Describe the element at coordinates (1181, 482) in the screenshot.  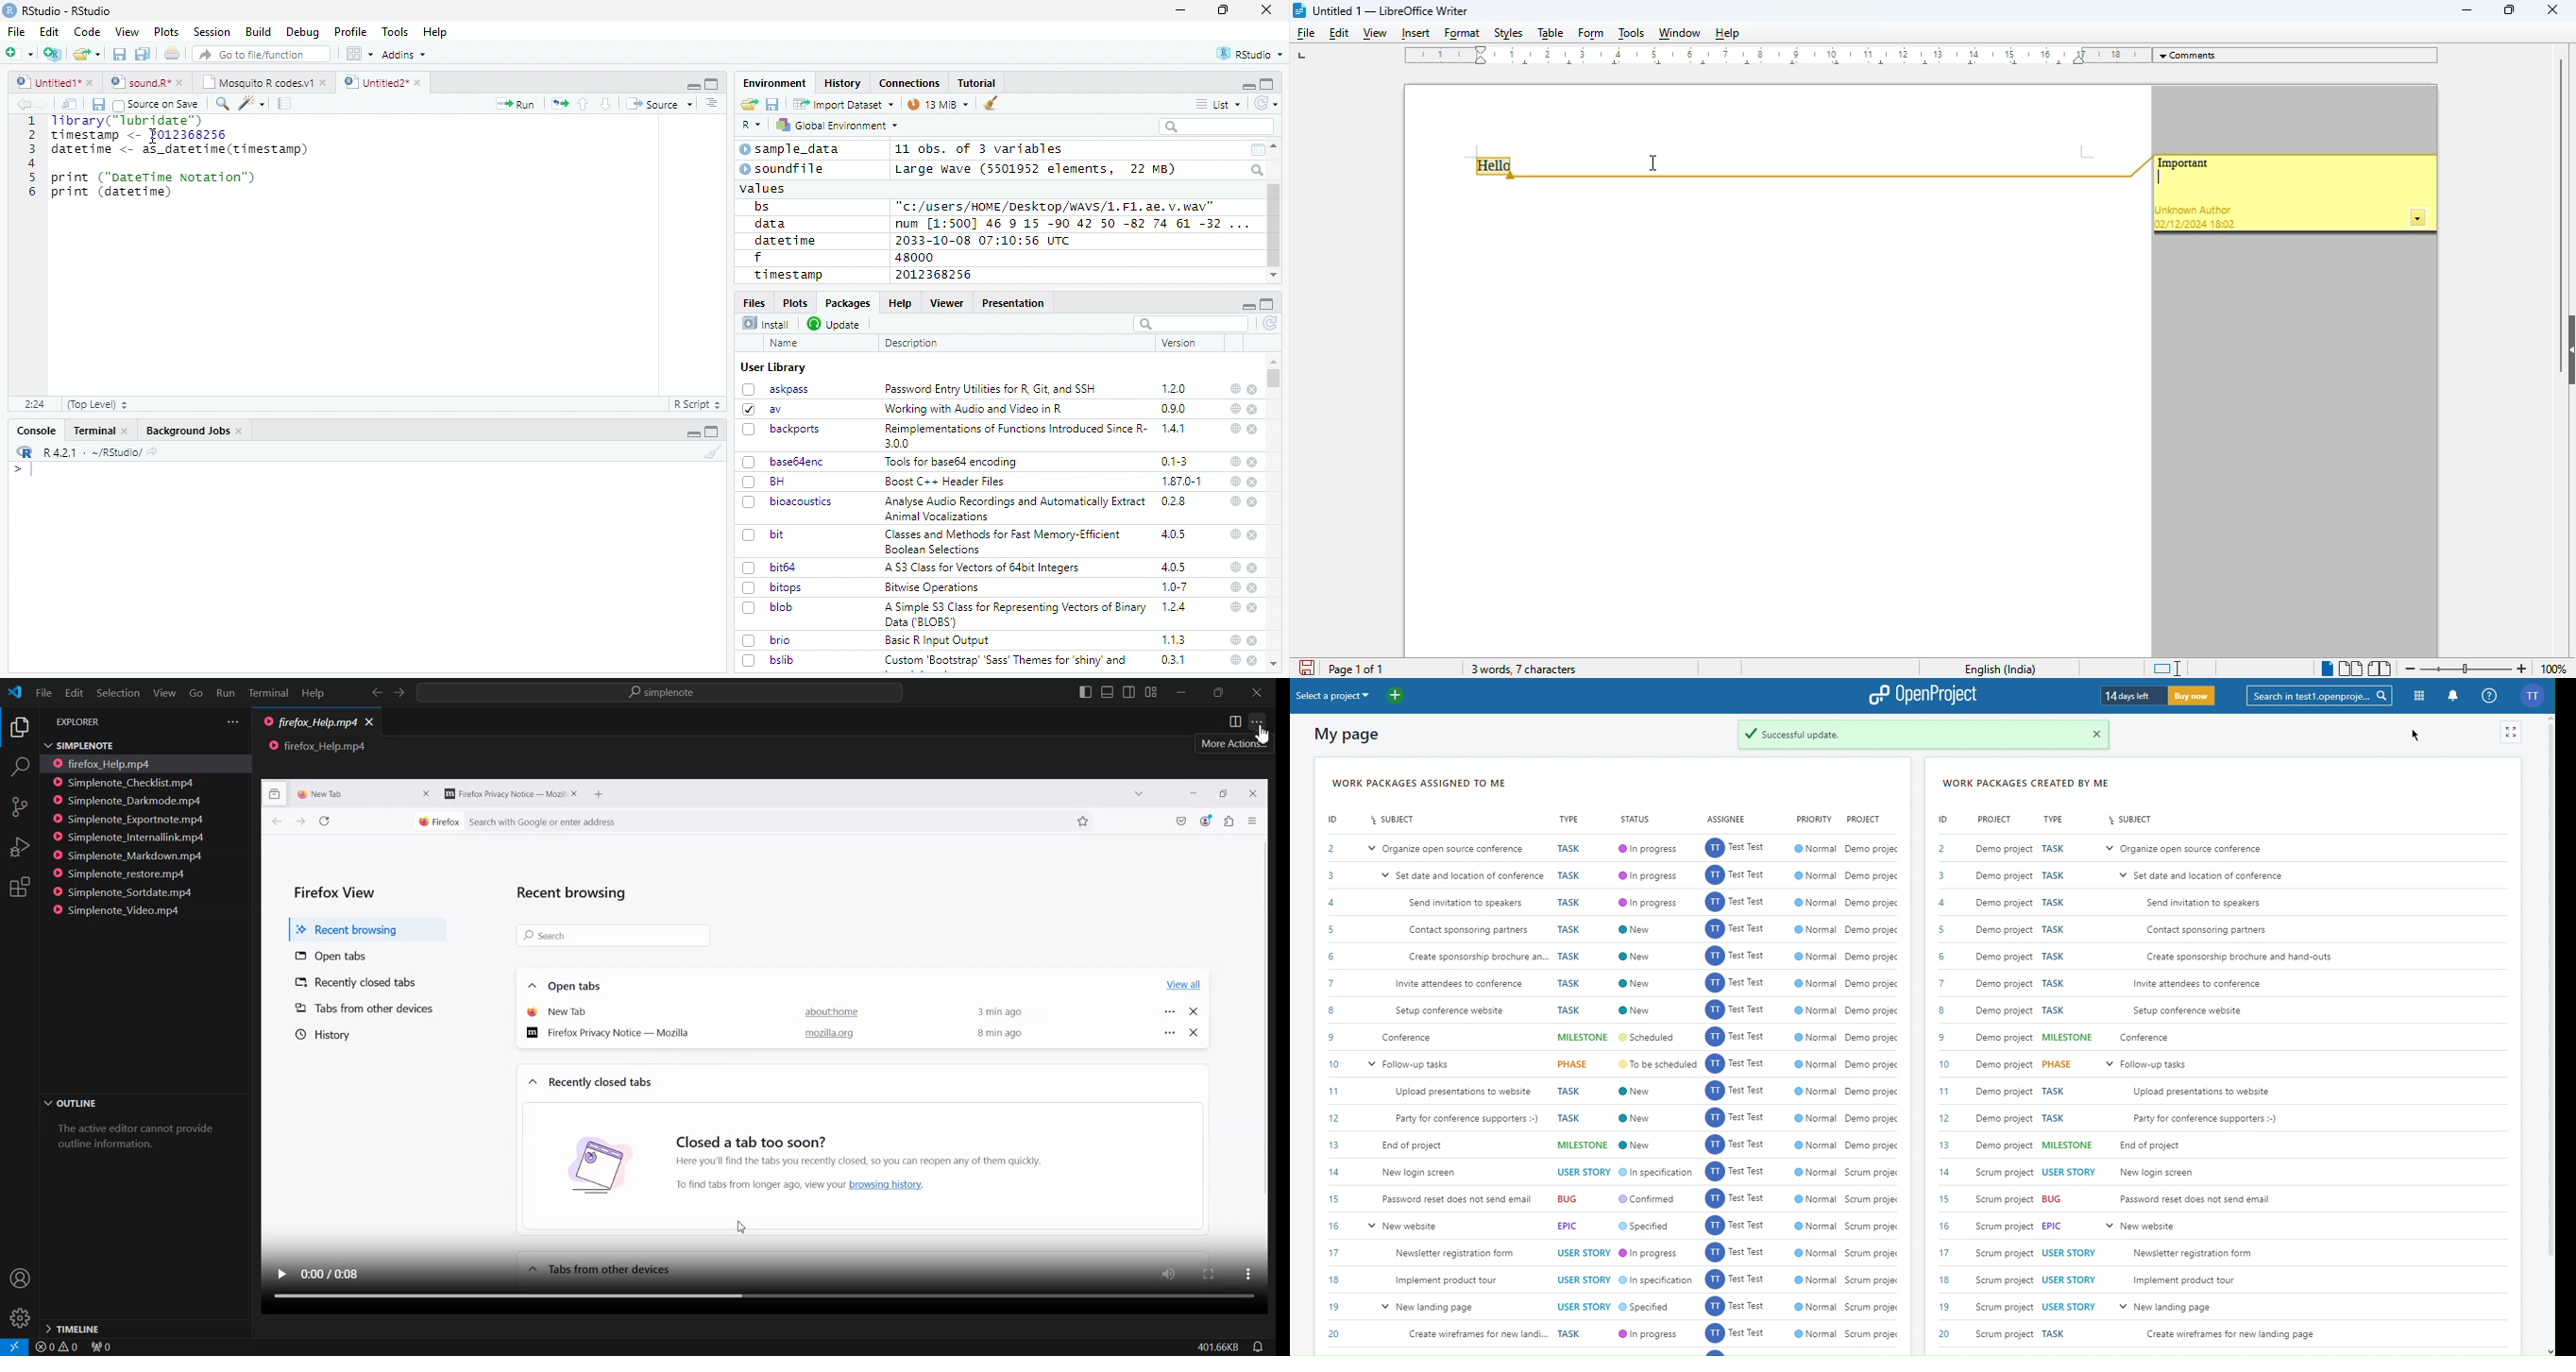
I see `1.87.0-1` at that location.